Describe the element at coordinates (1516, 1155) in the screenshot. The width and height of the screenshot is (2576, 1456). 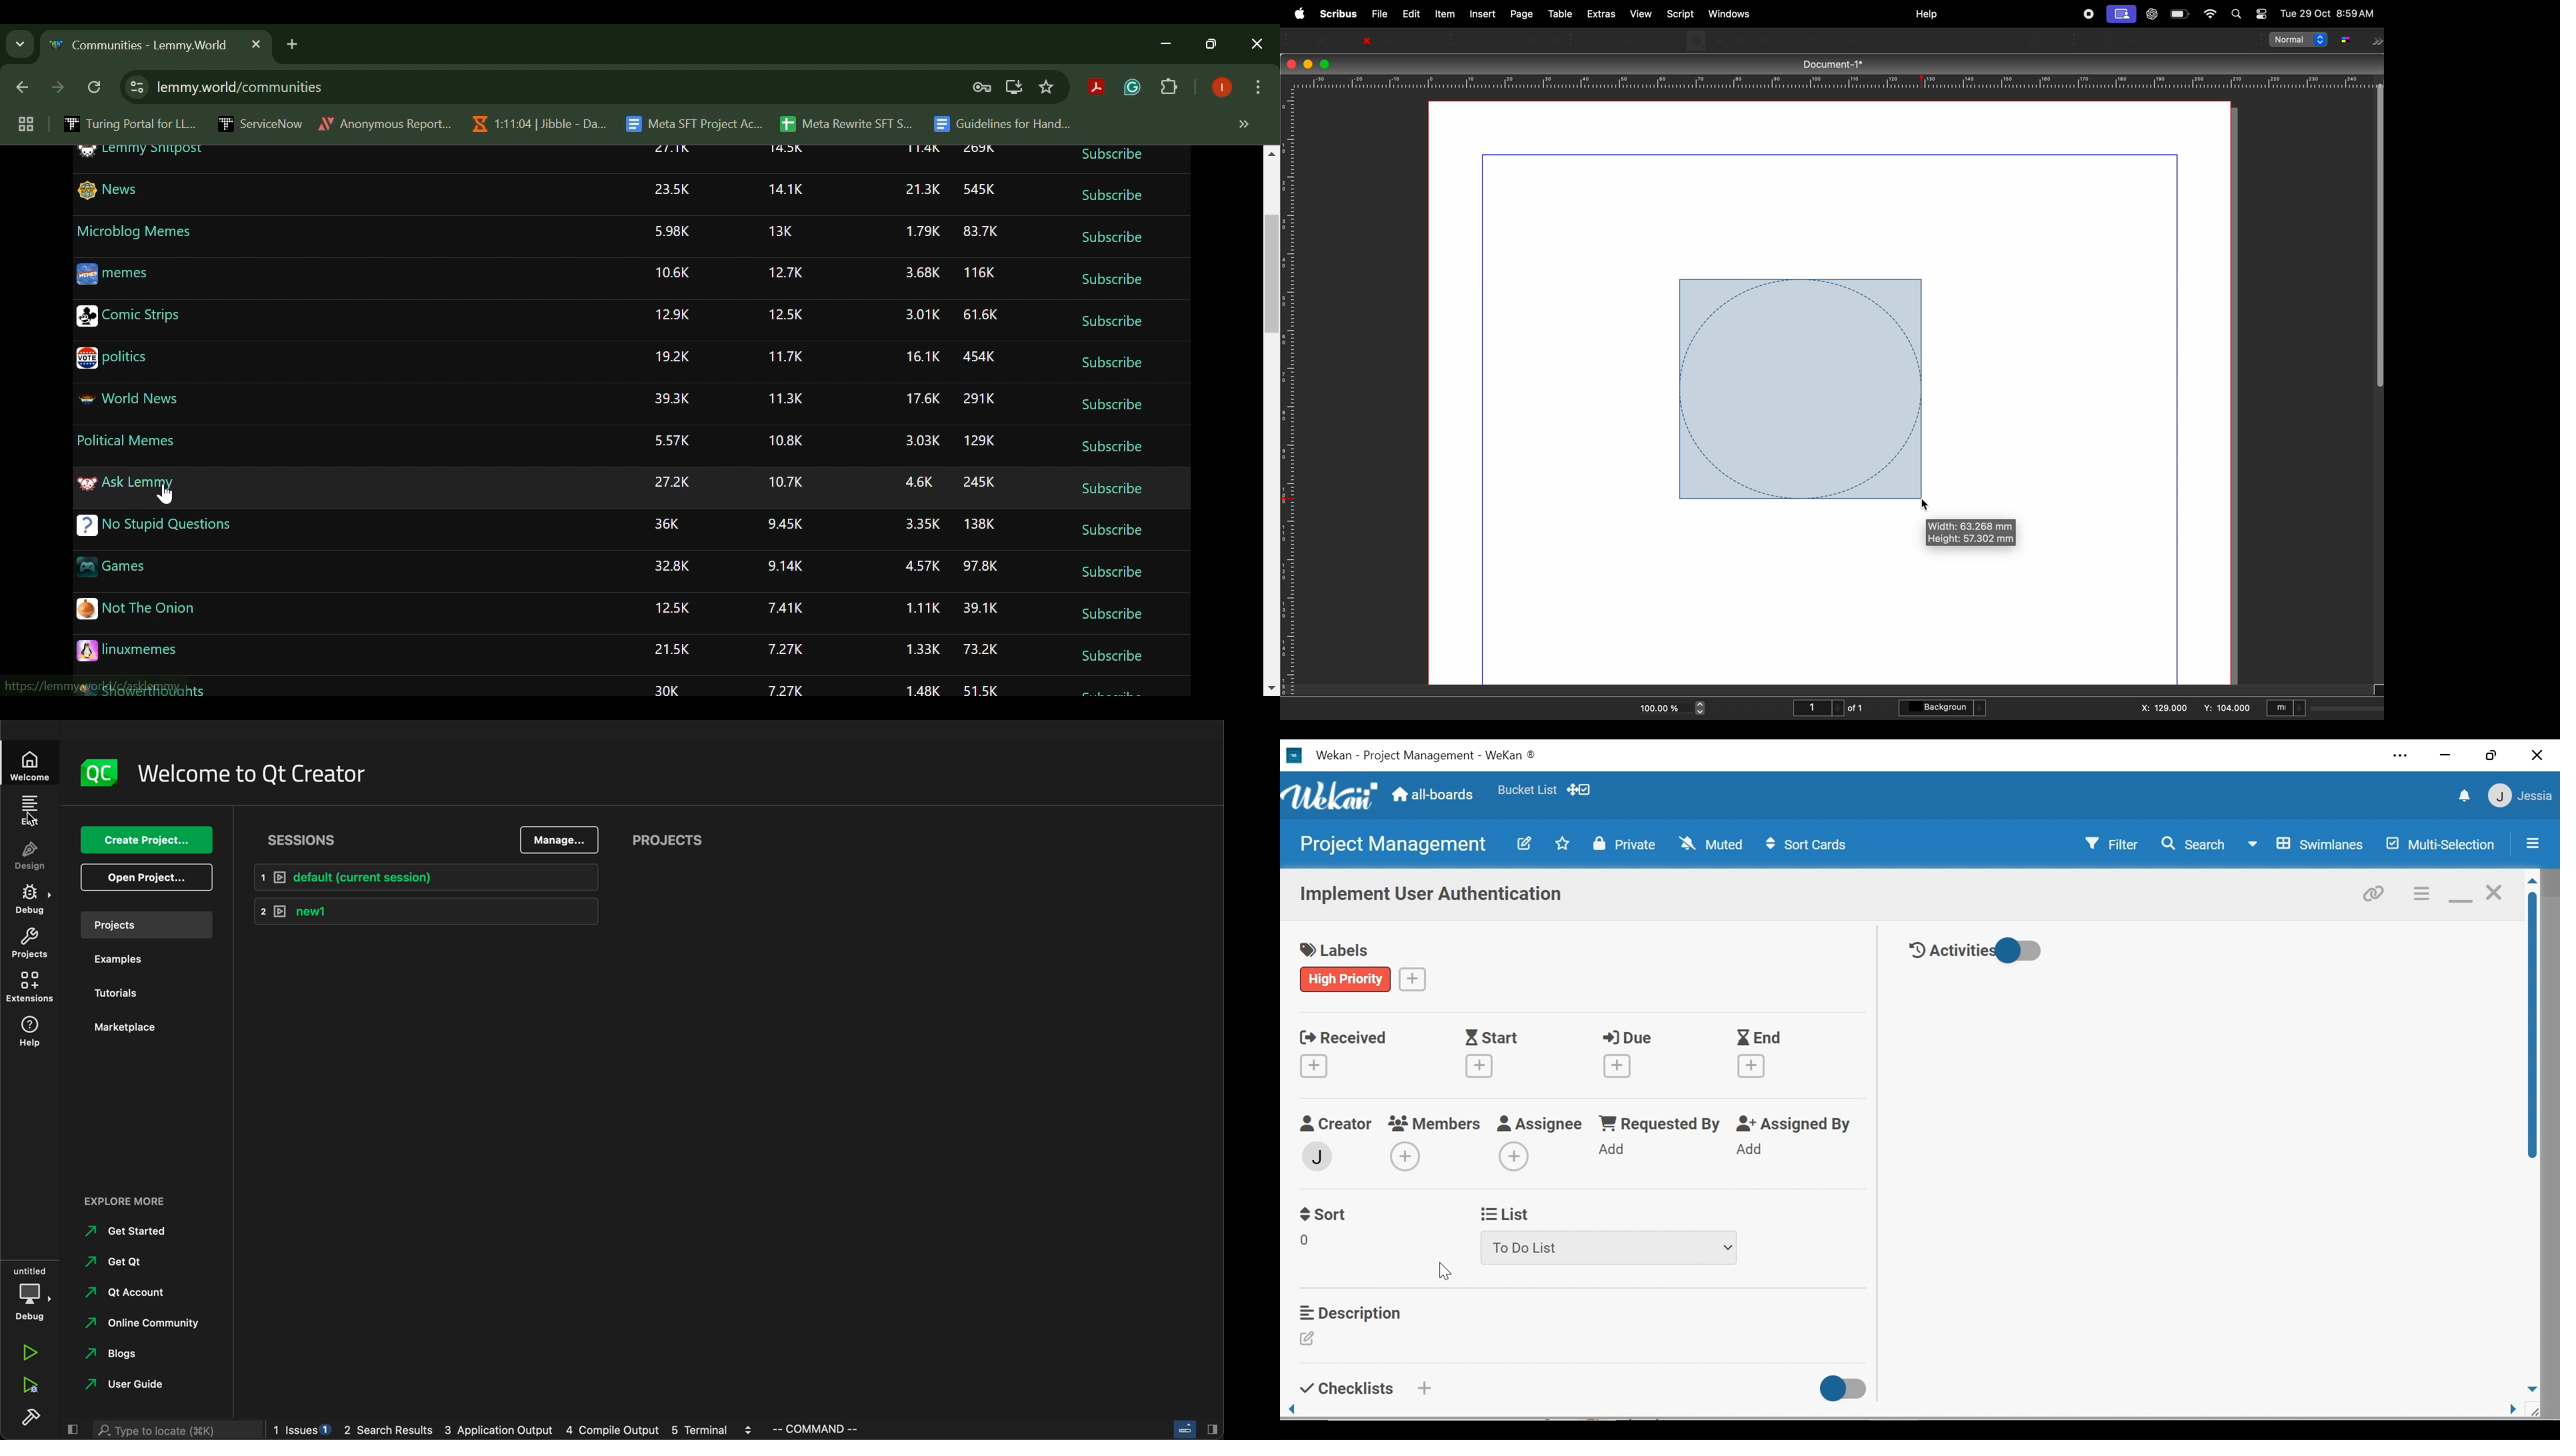
I see `add` at that location.